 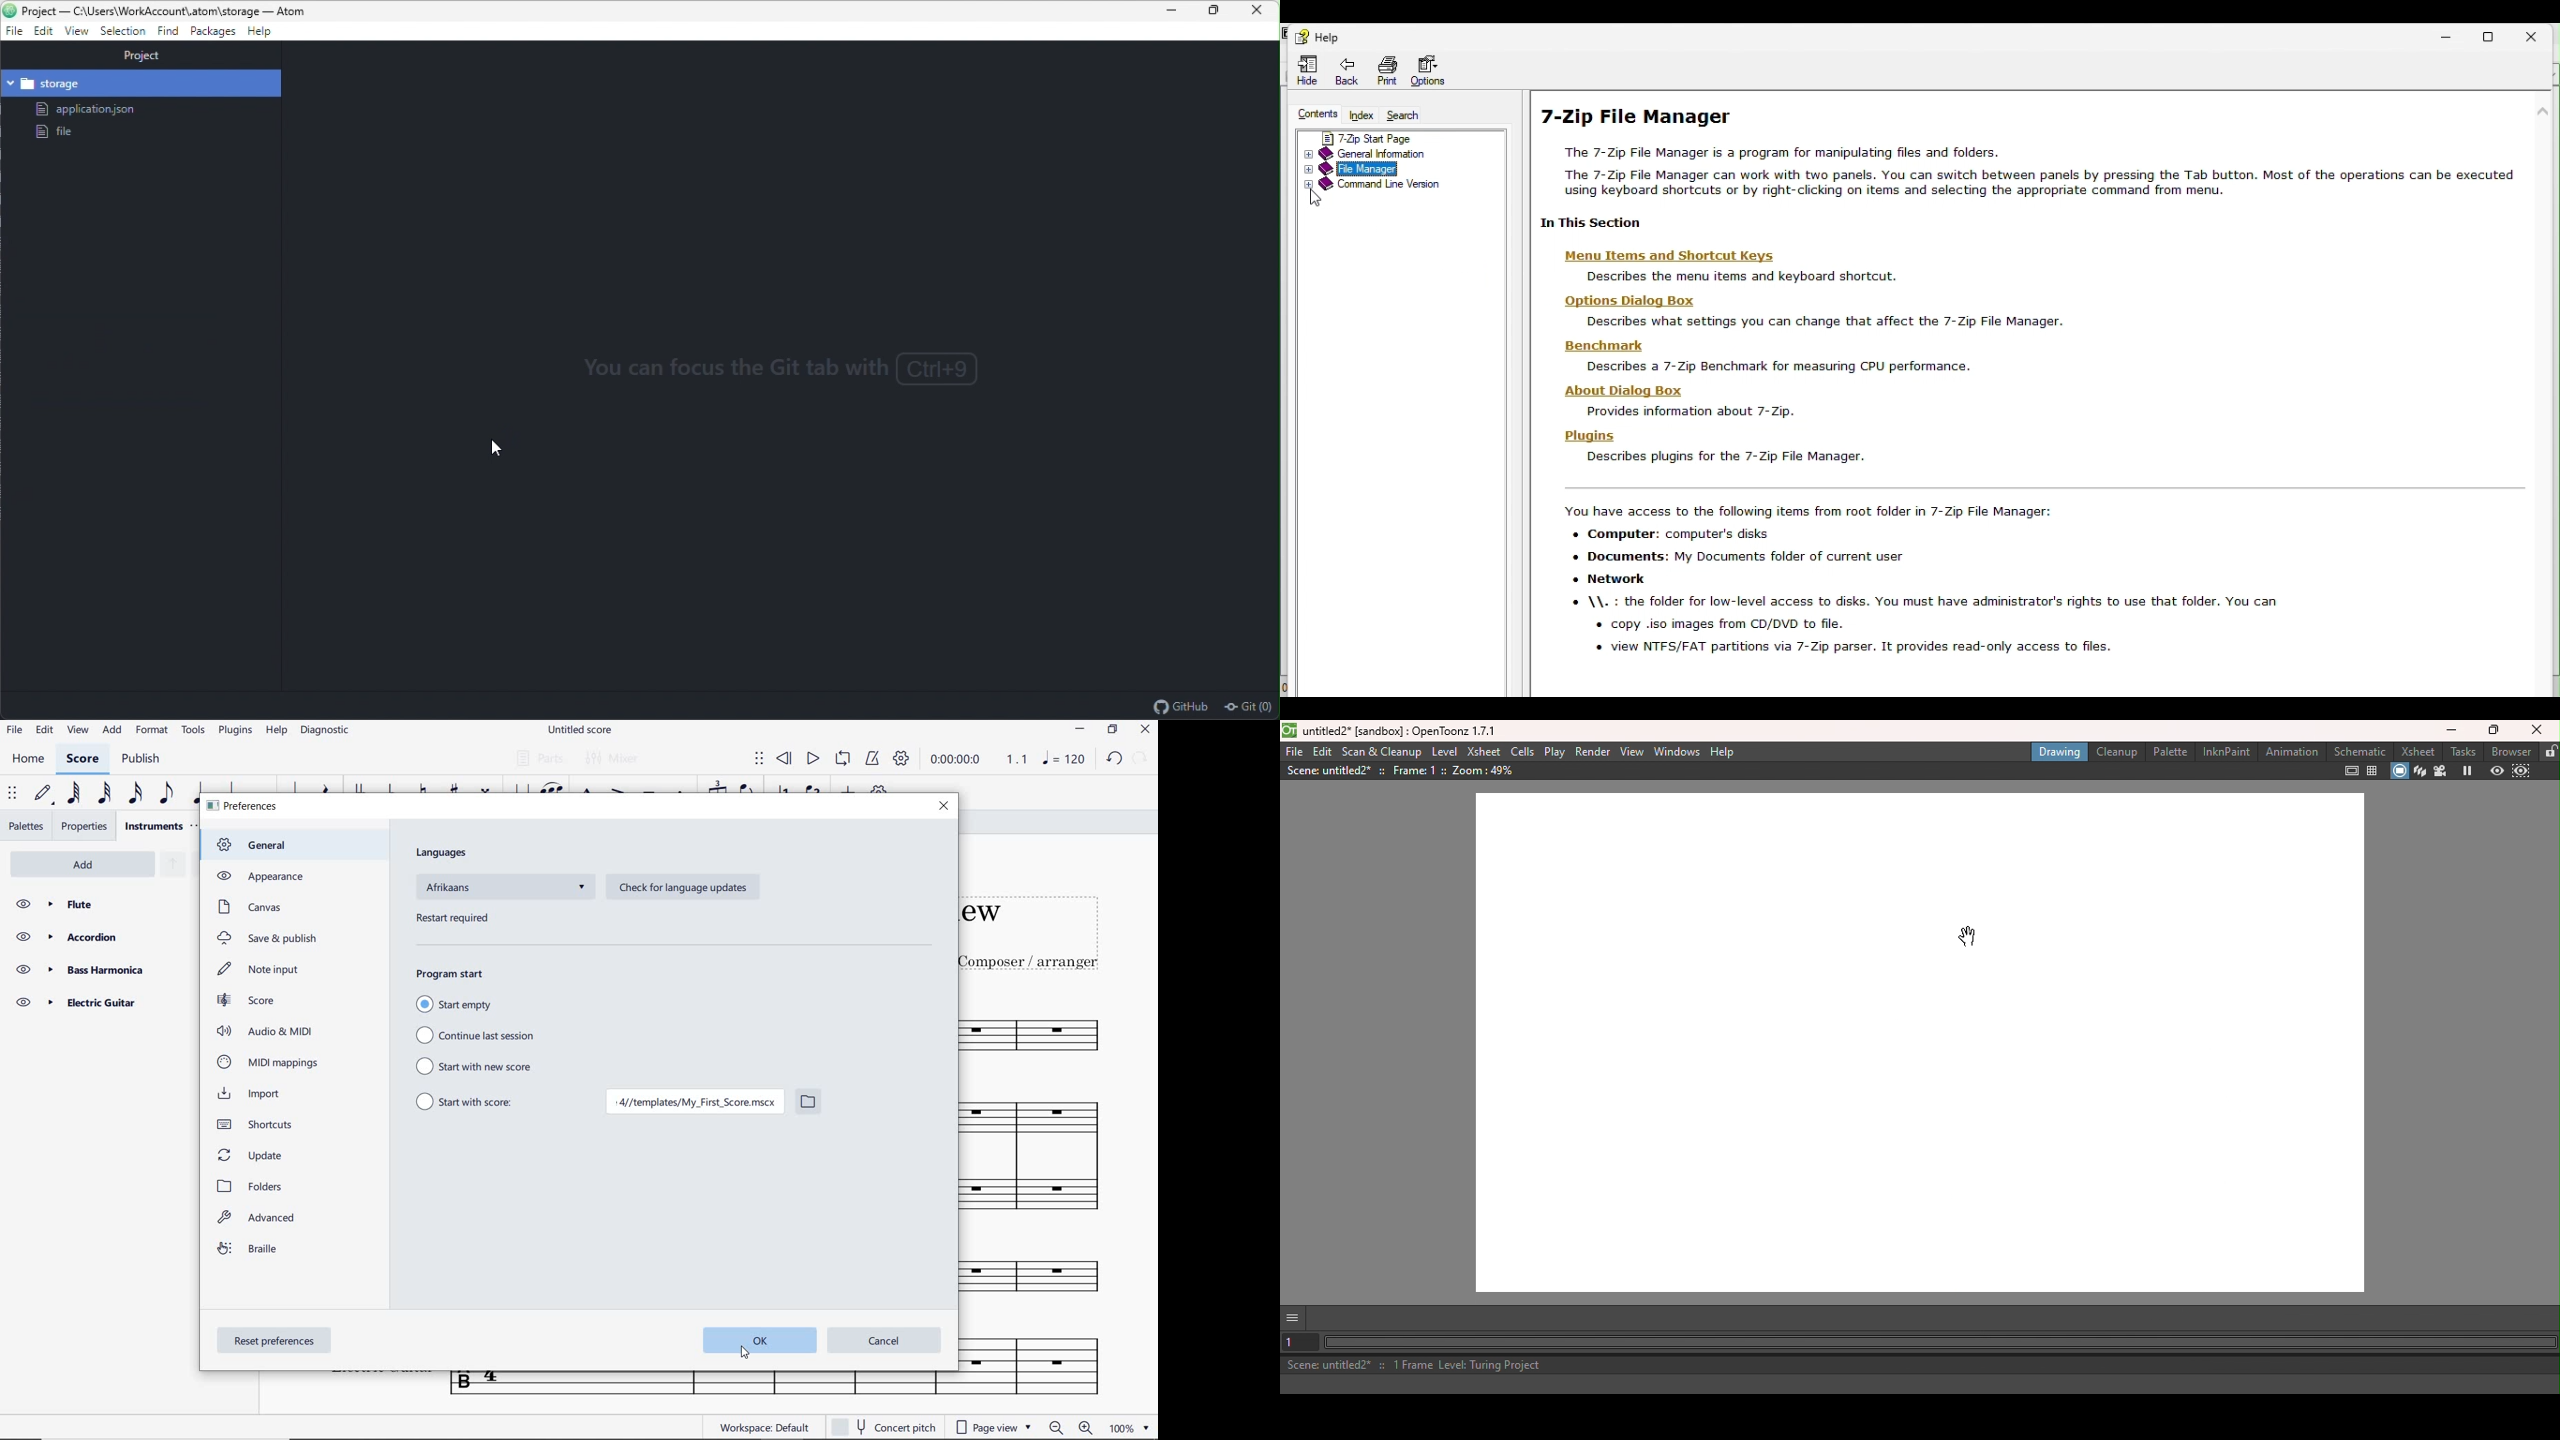 I want to click on play, so click(x=812, y=759).